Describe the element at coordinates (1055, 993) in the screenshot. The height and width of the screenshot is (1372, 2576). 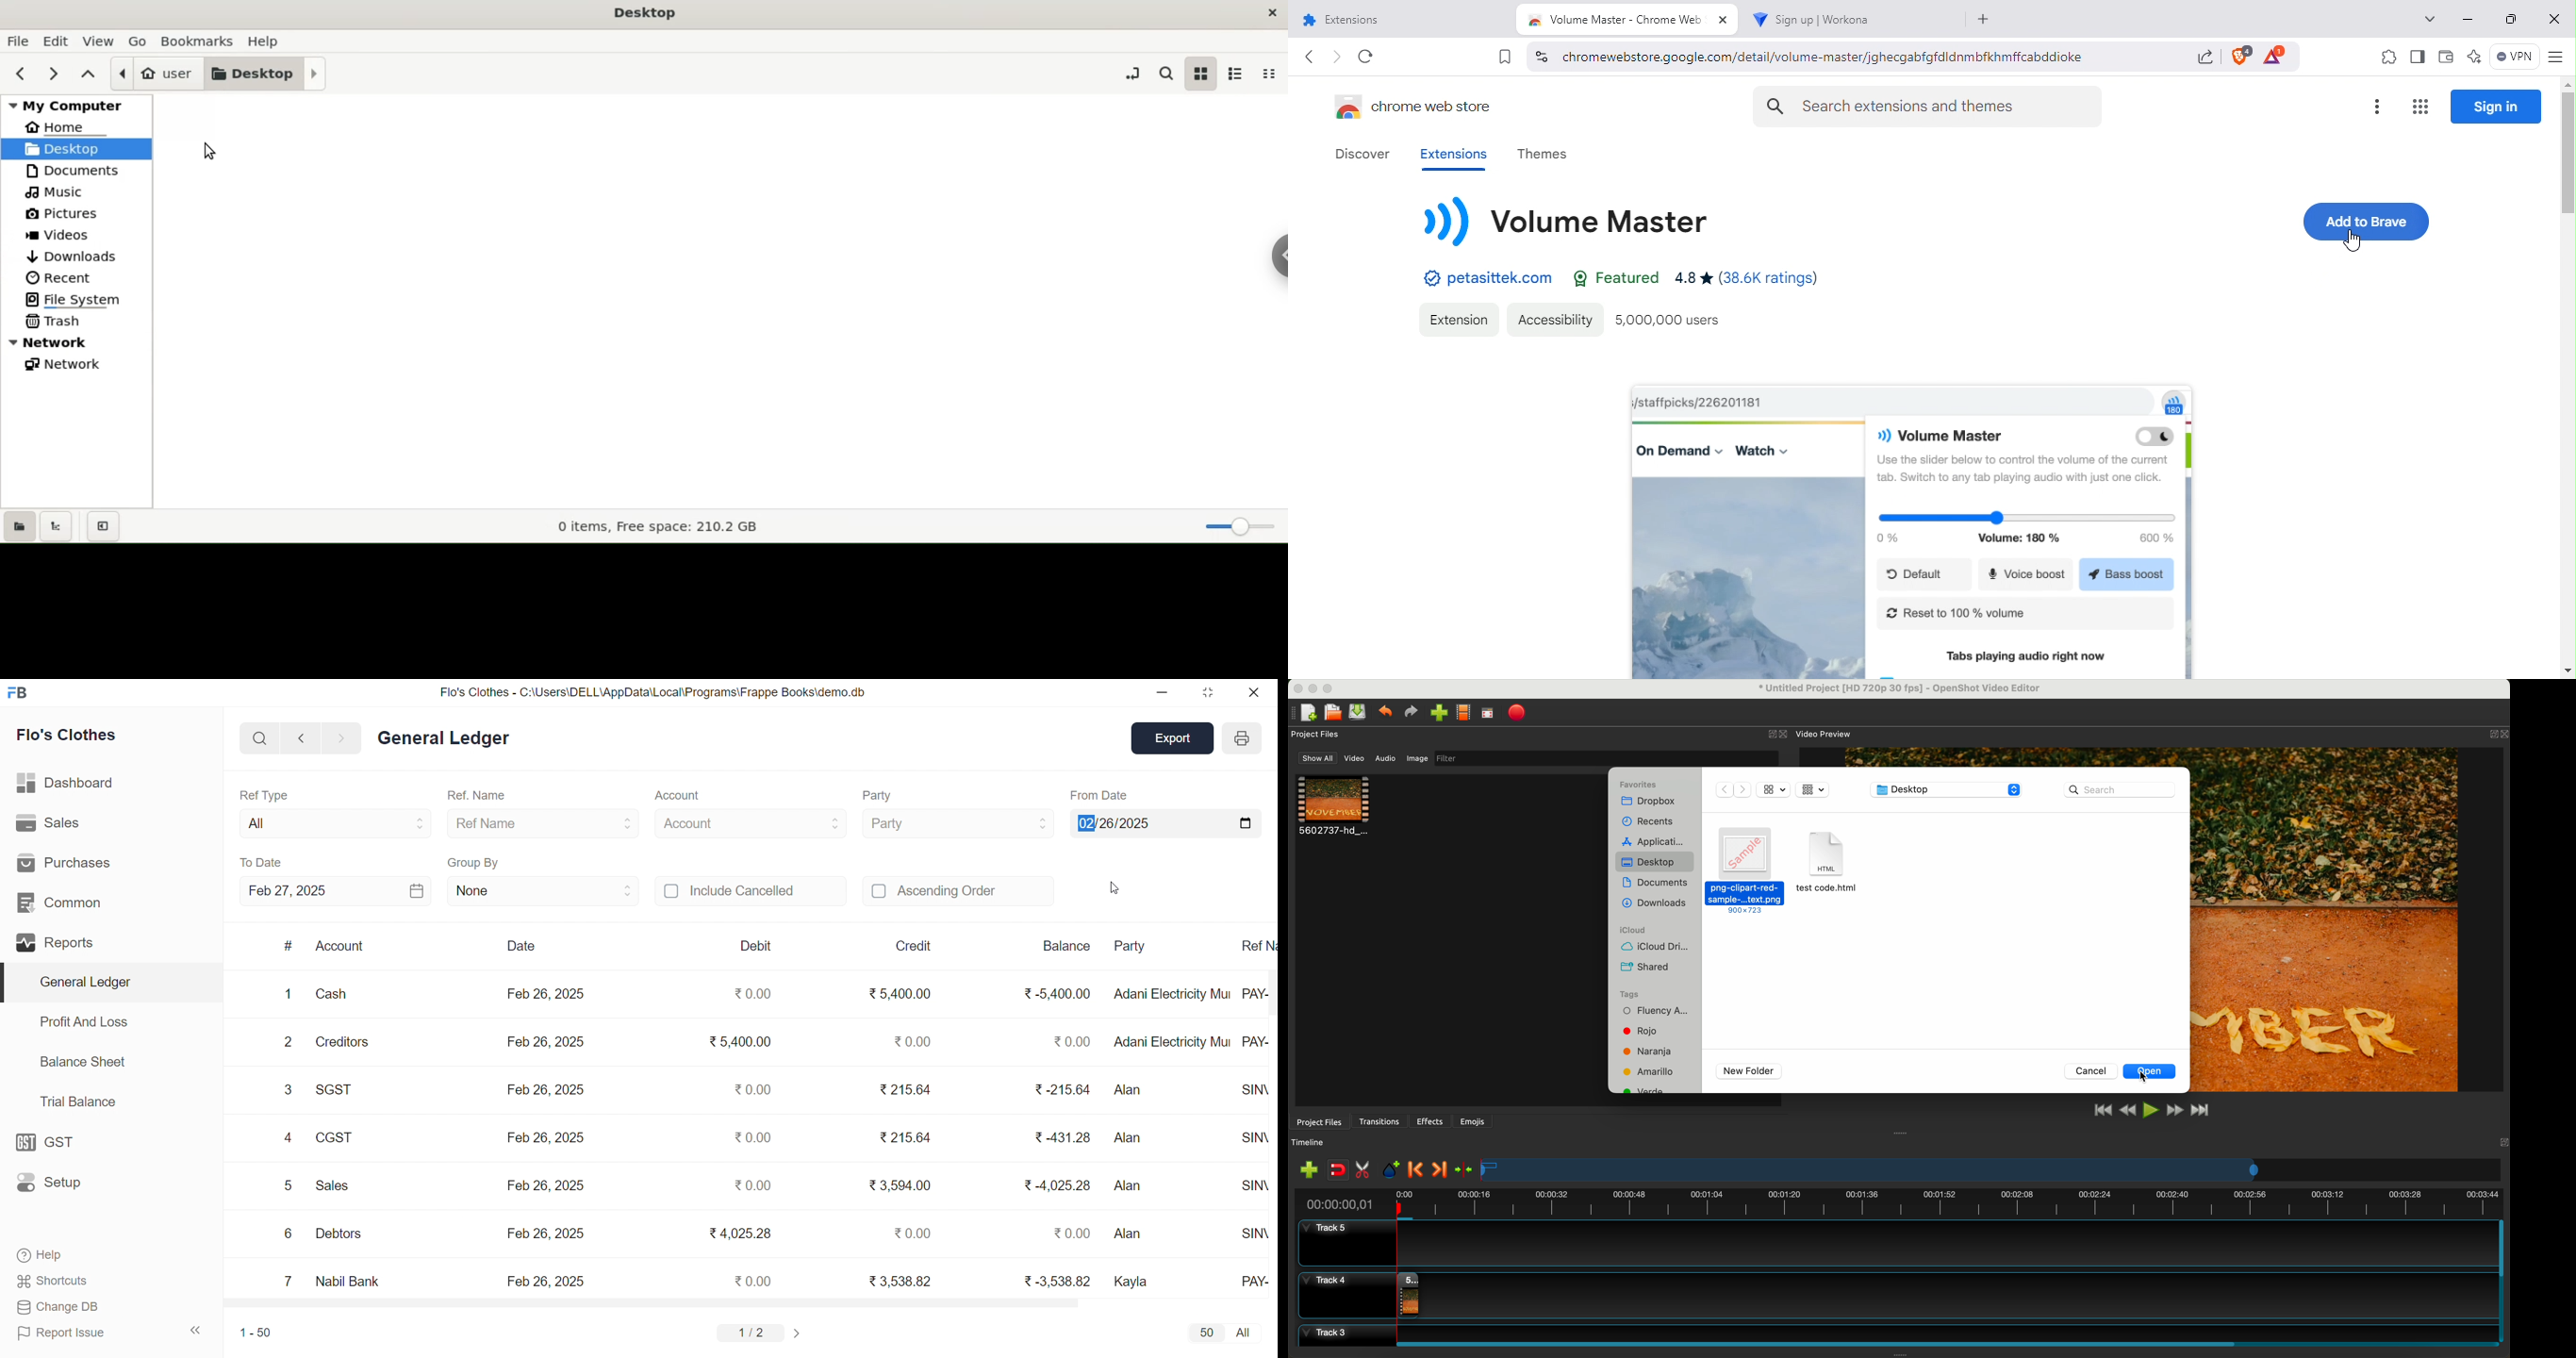
I see `₹ -5,400.00` at that location.